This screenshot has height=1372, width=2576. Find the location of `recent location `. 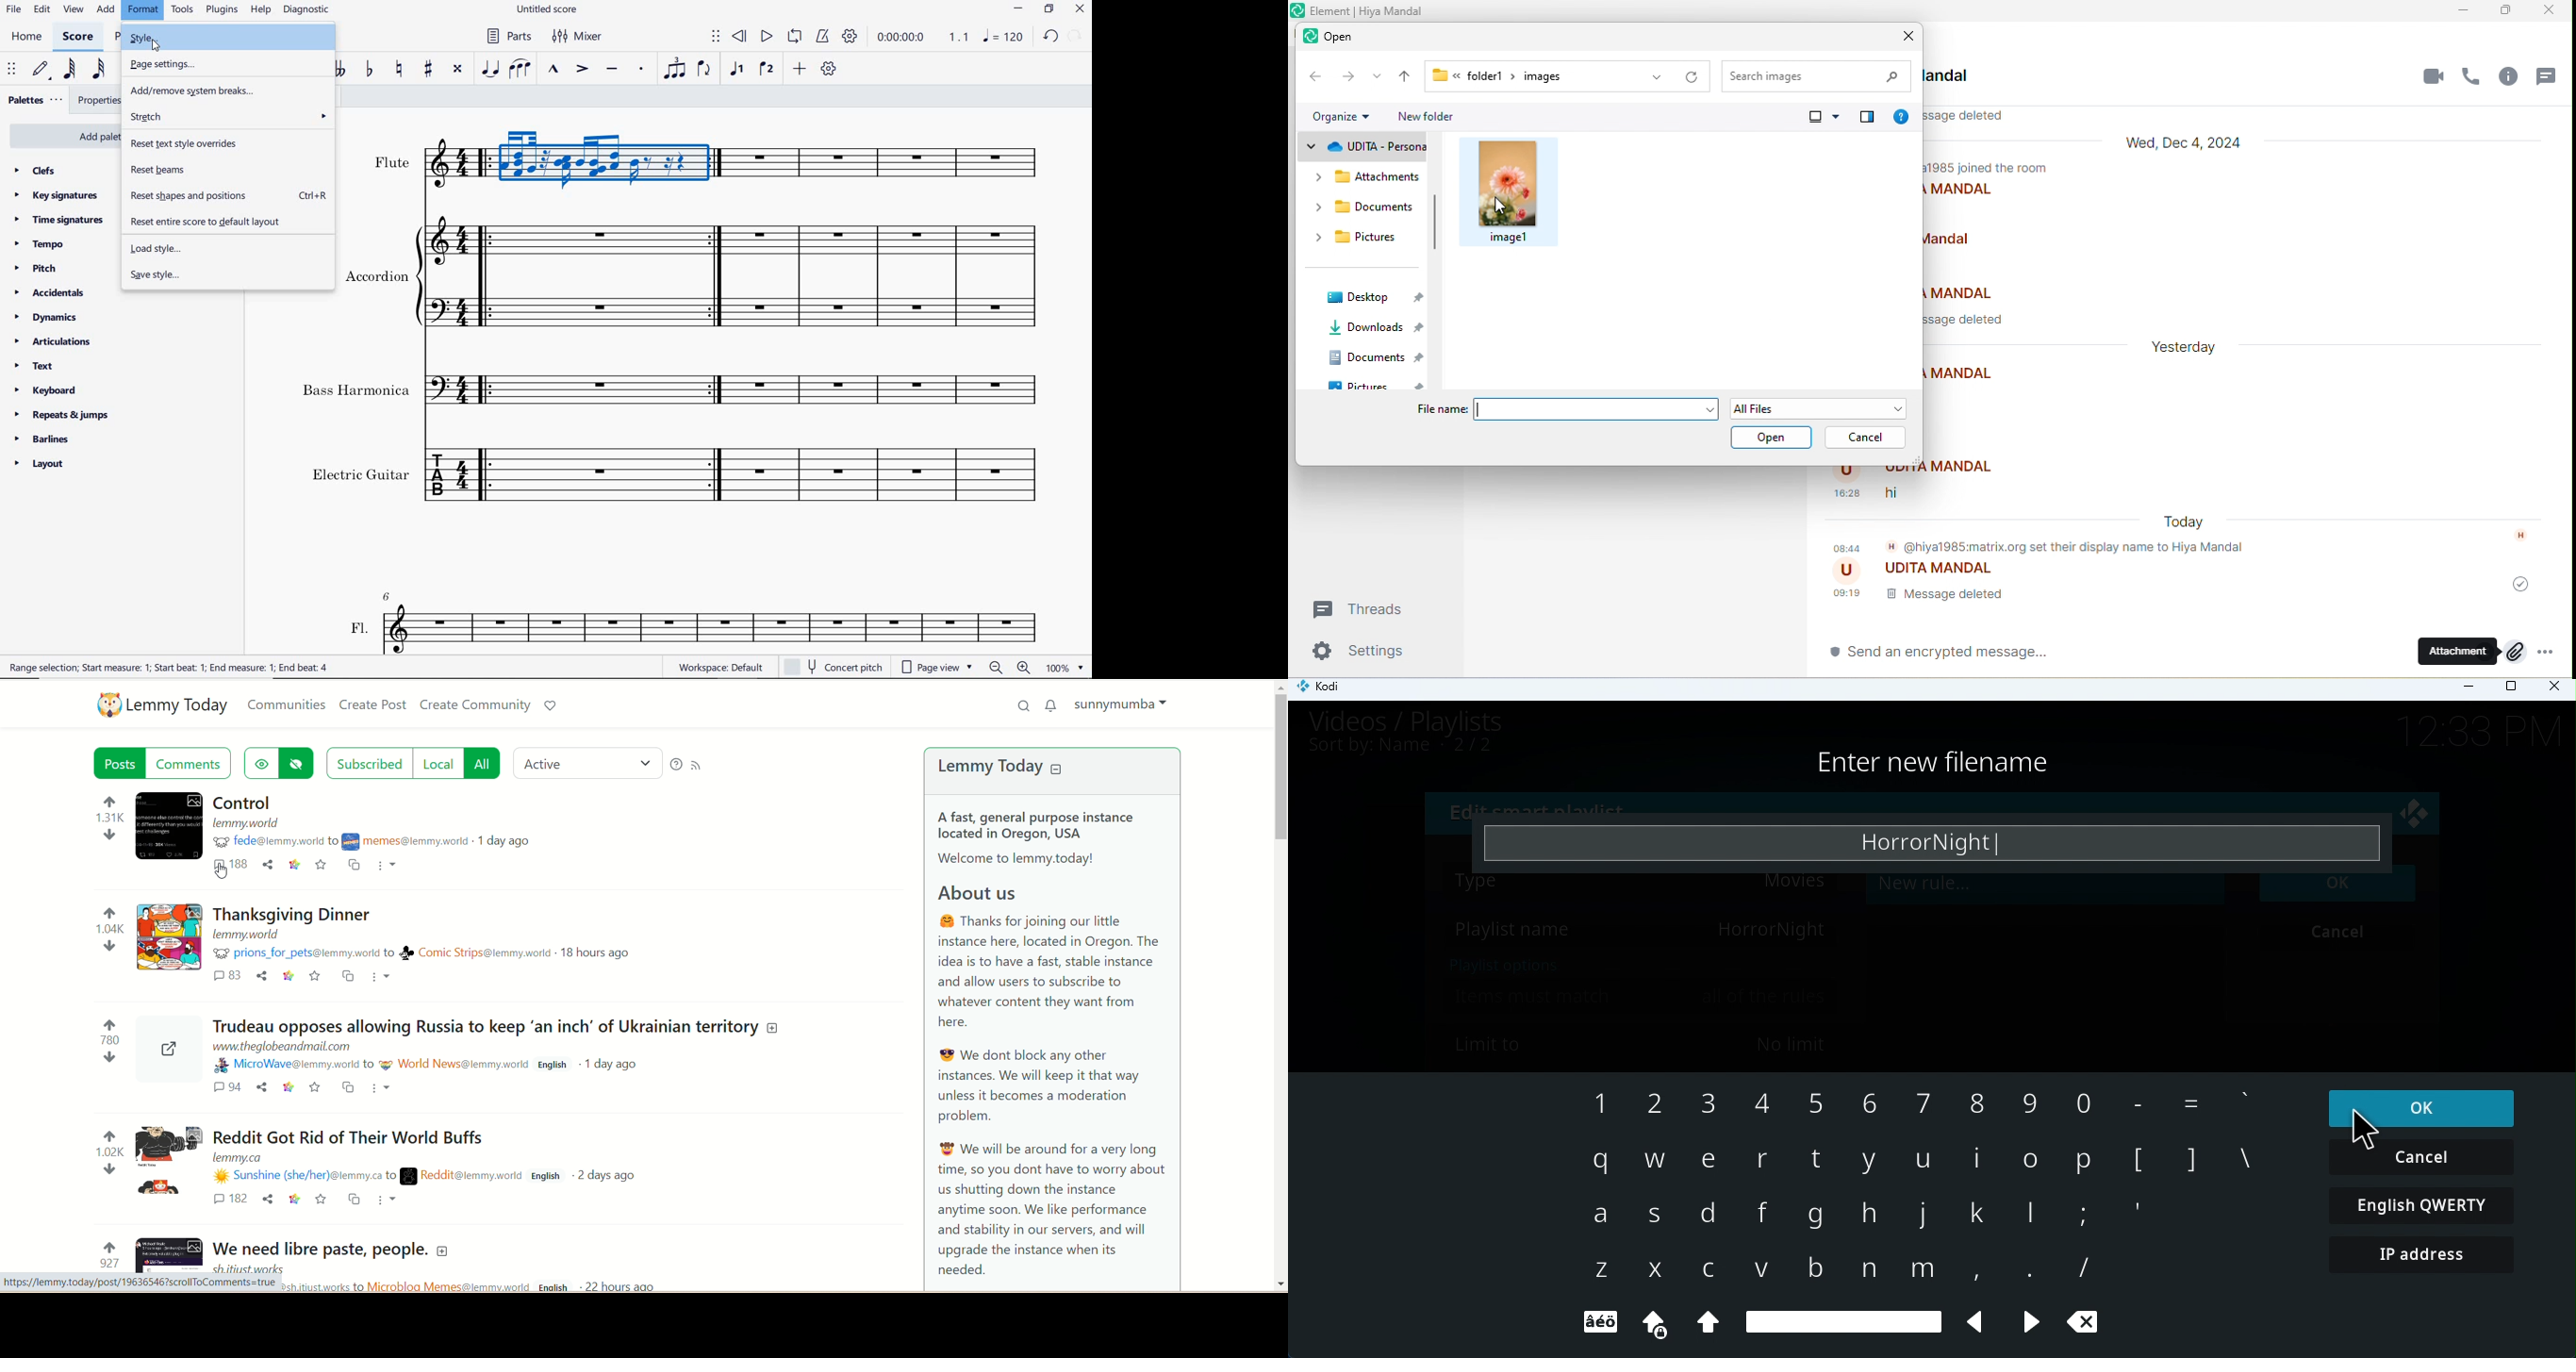

recent location  is located at coordinates (1376, 77).